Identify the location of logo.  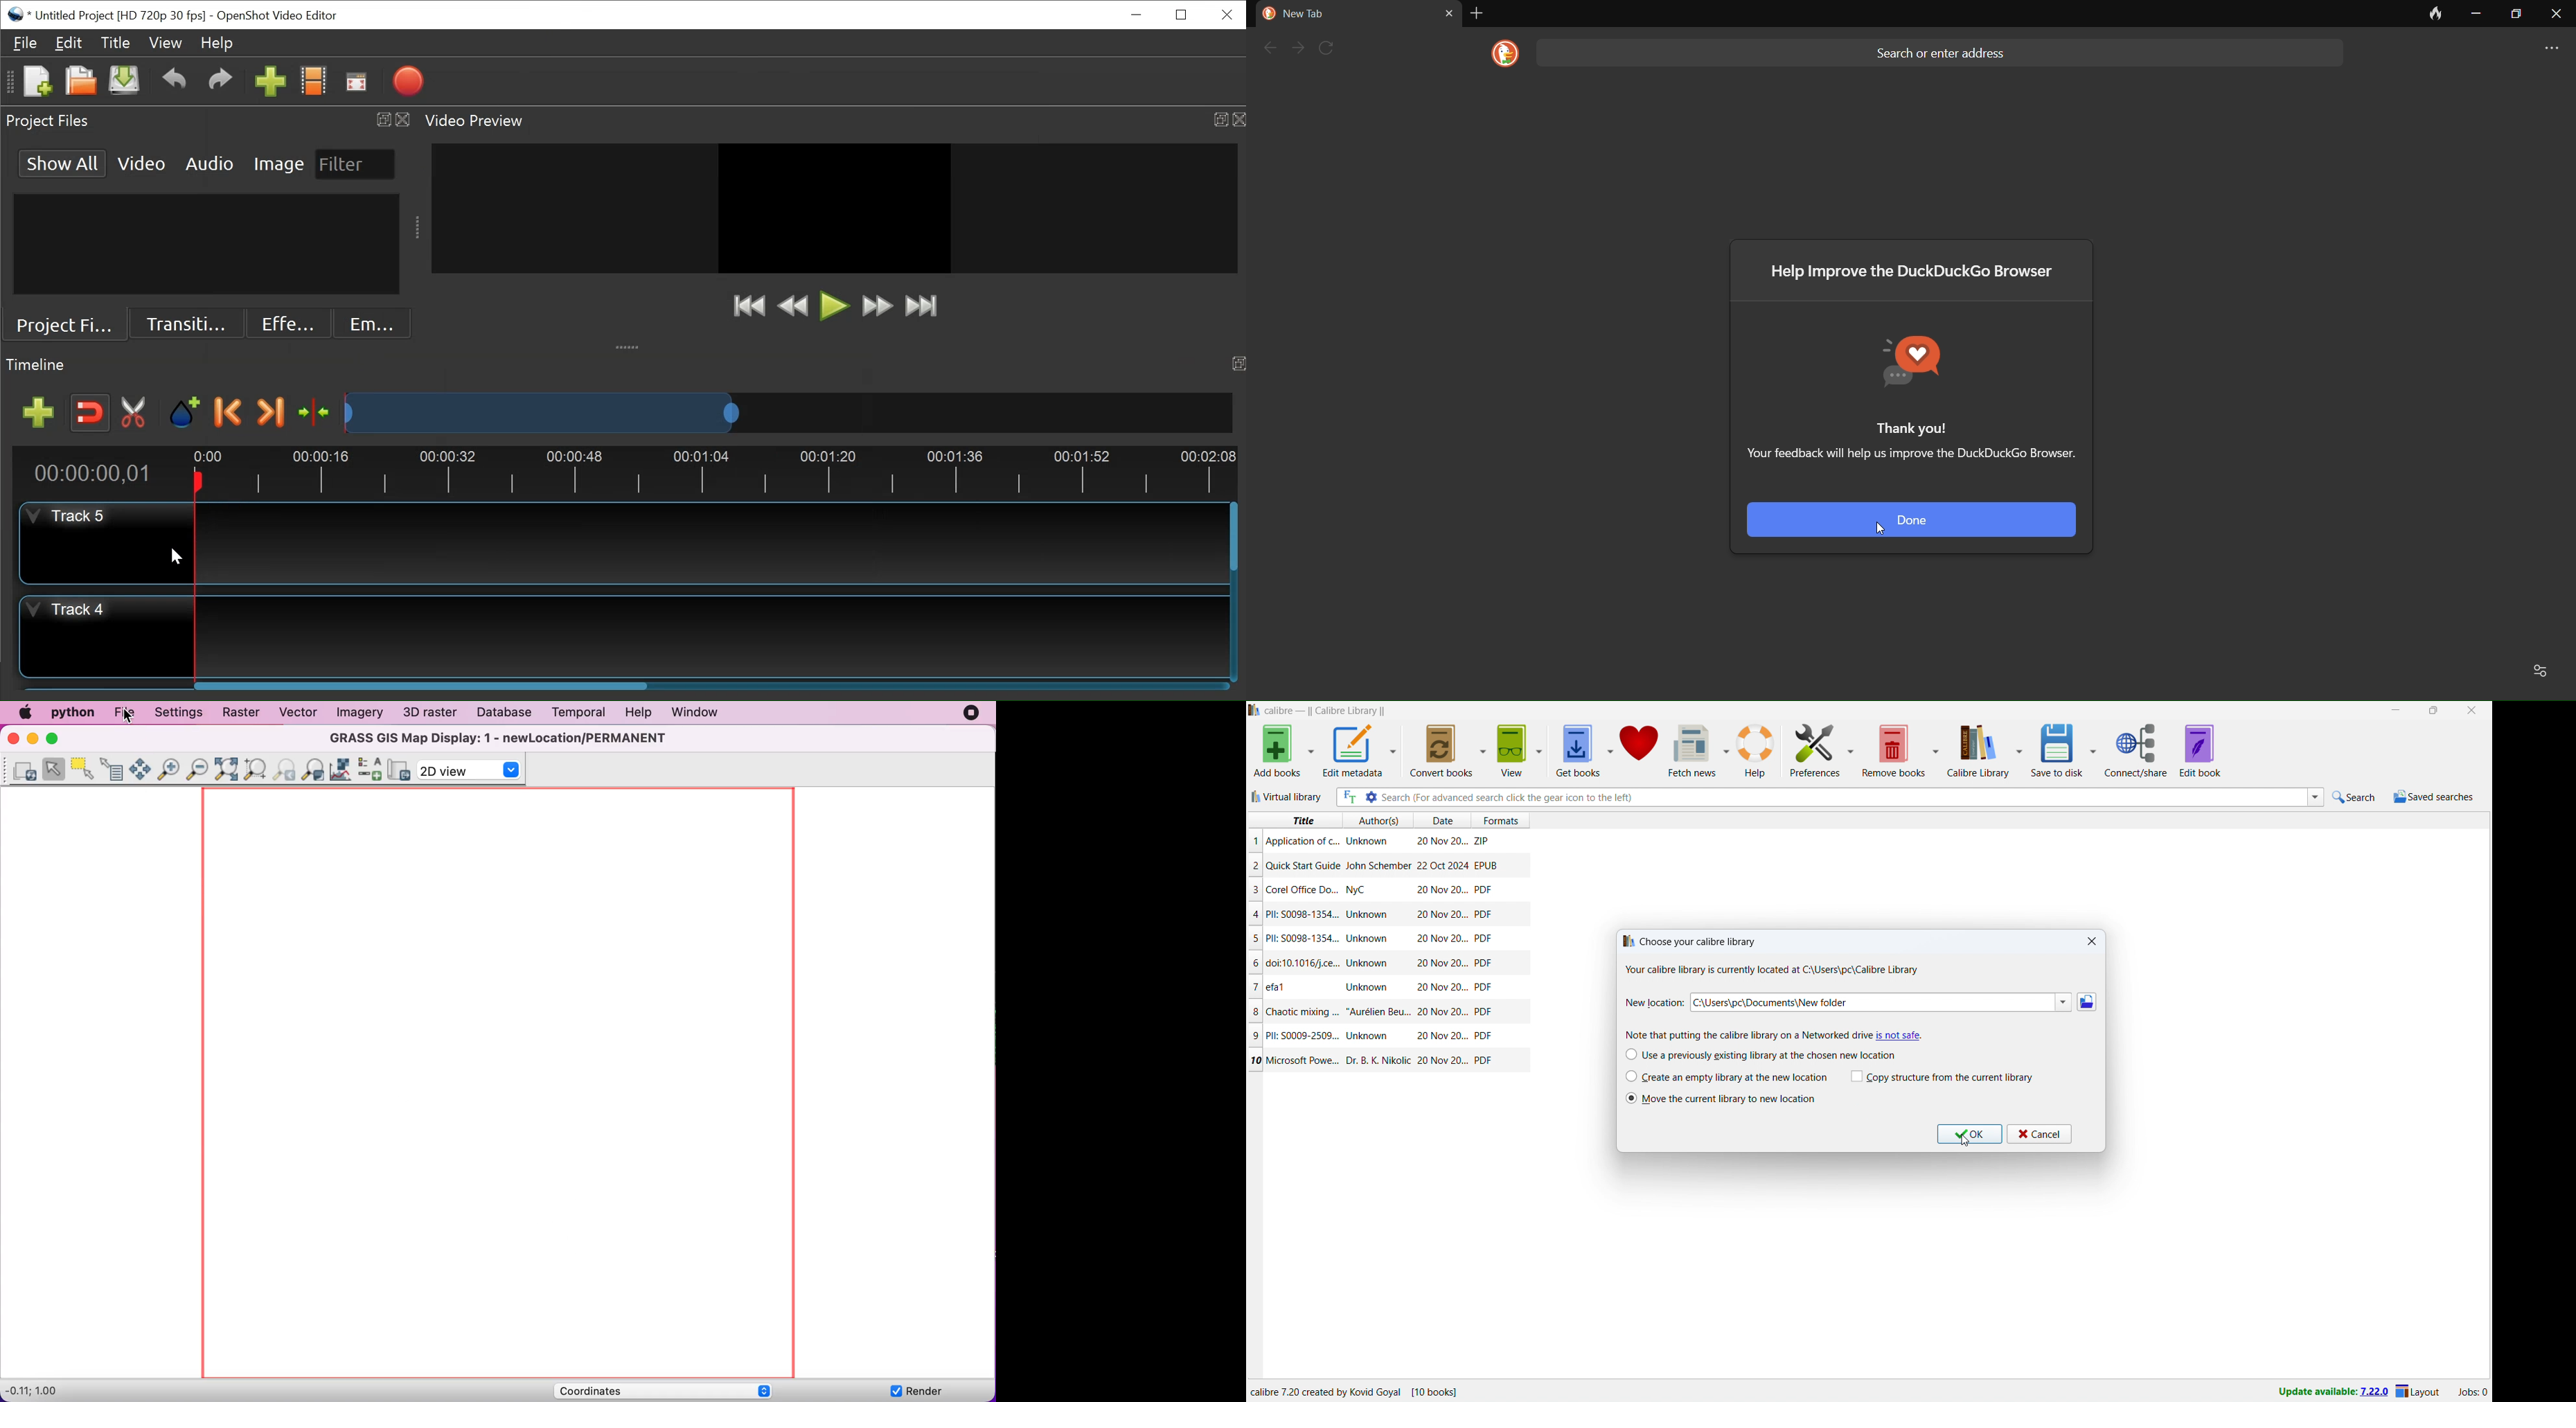
(1255, 710).